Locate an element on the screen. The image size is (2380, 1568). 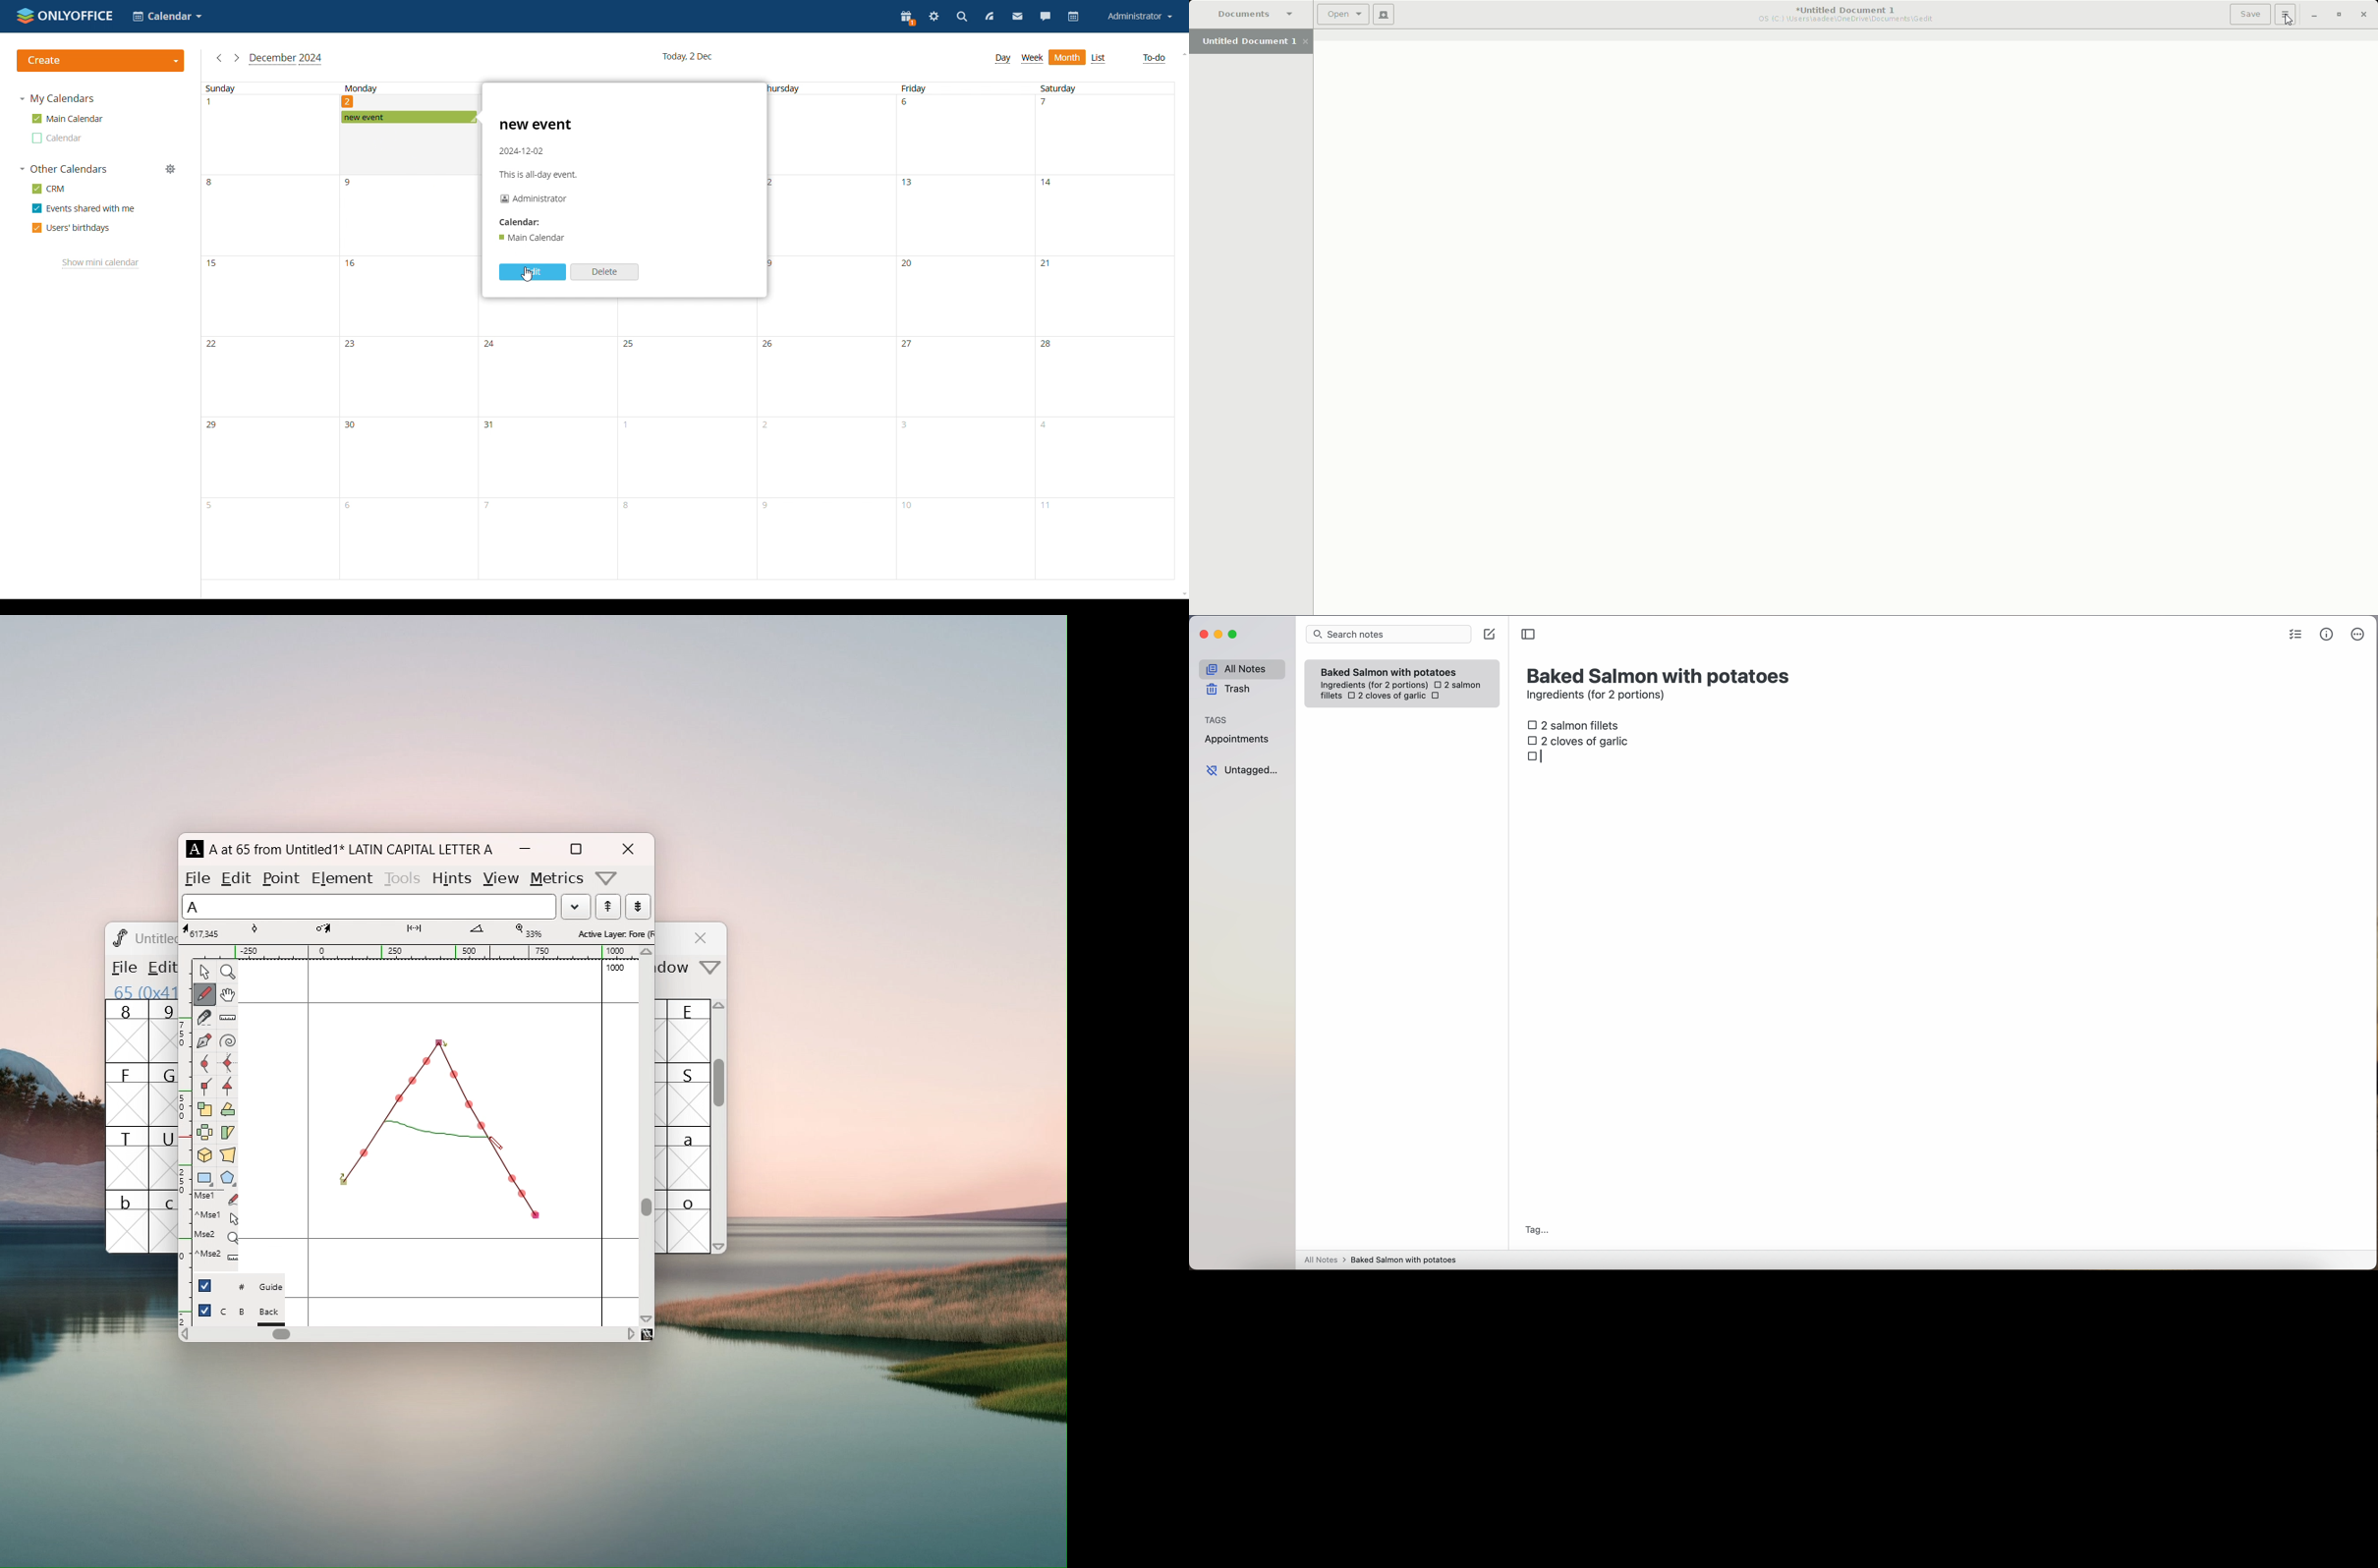
baseline is located at coordinates (440, 1239).